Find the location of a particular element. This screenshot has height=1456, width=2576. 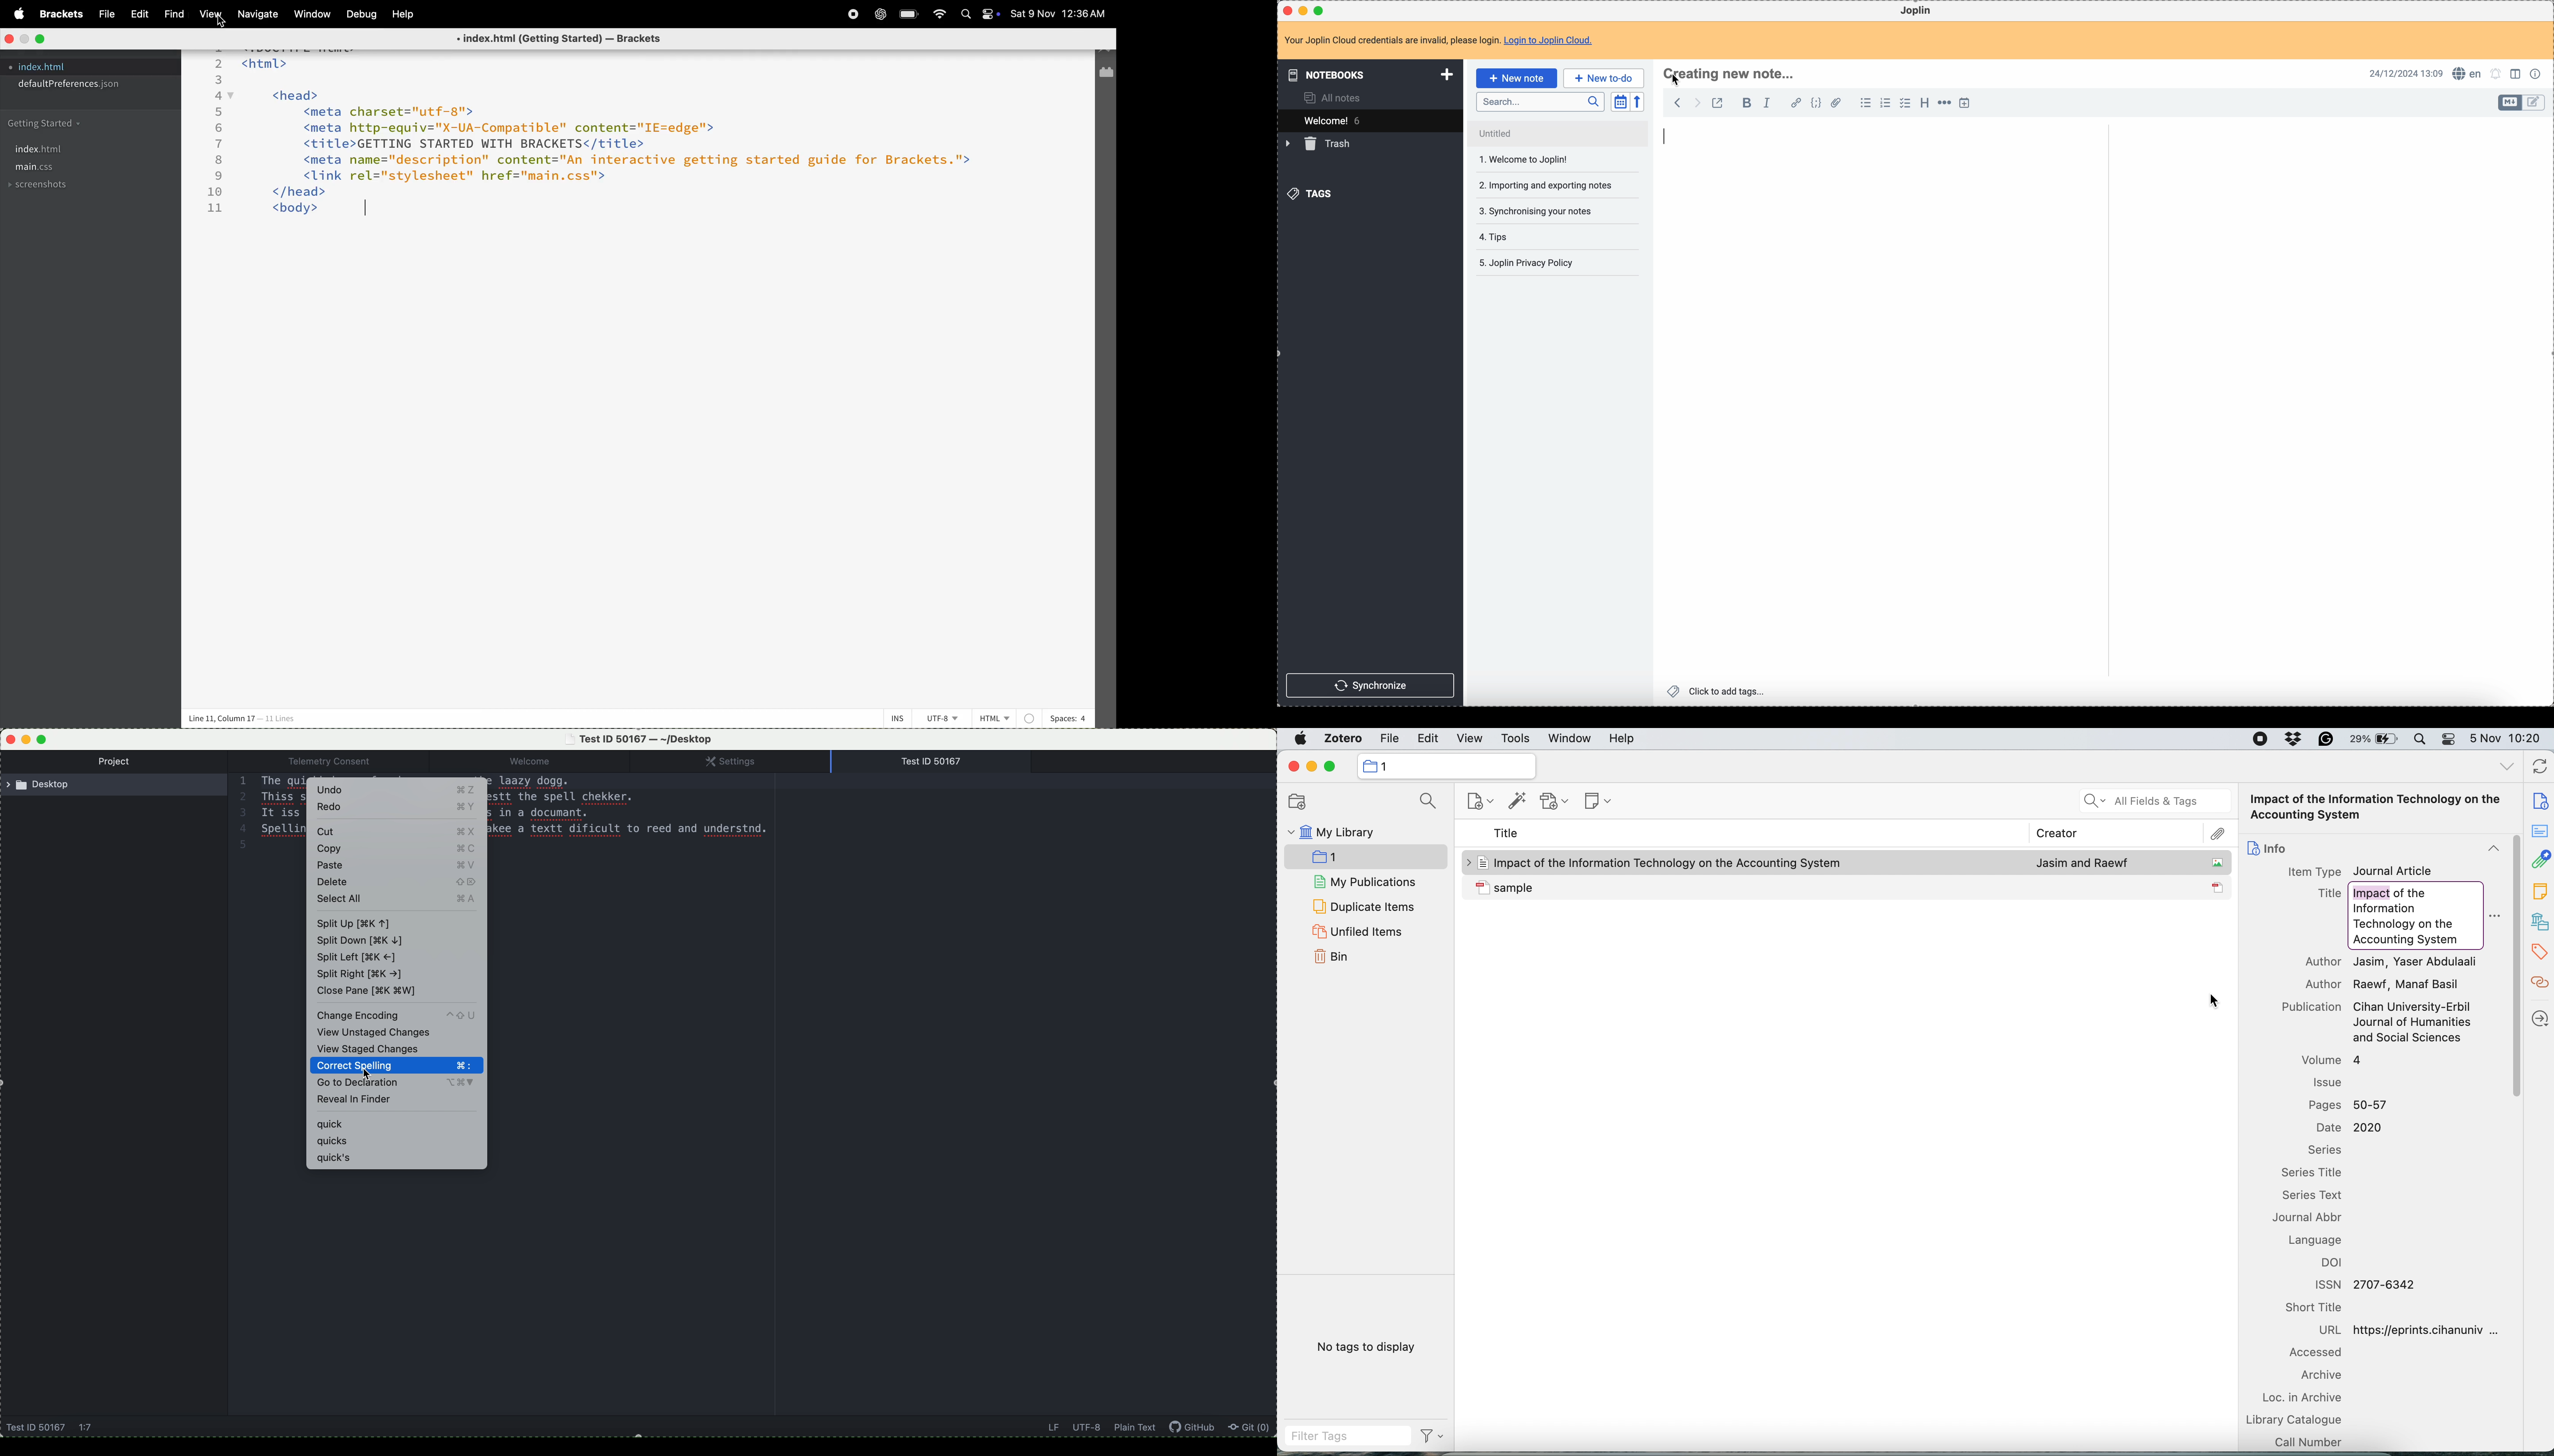

horizontal rule is located at coordinates (1943, 104).